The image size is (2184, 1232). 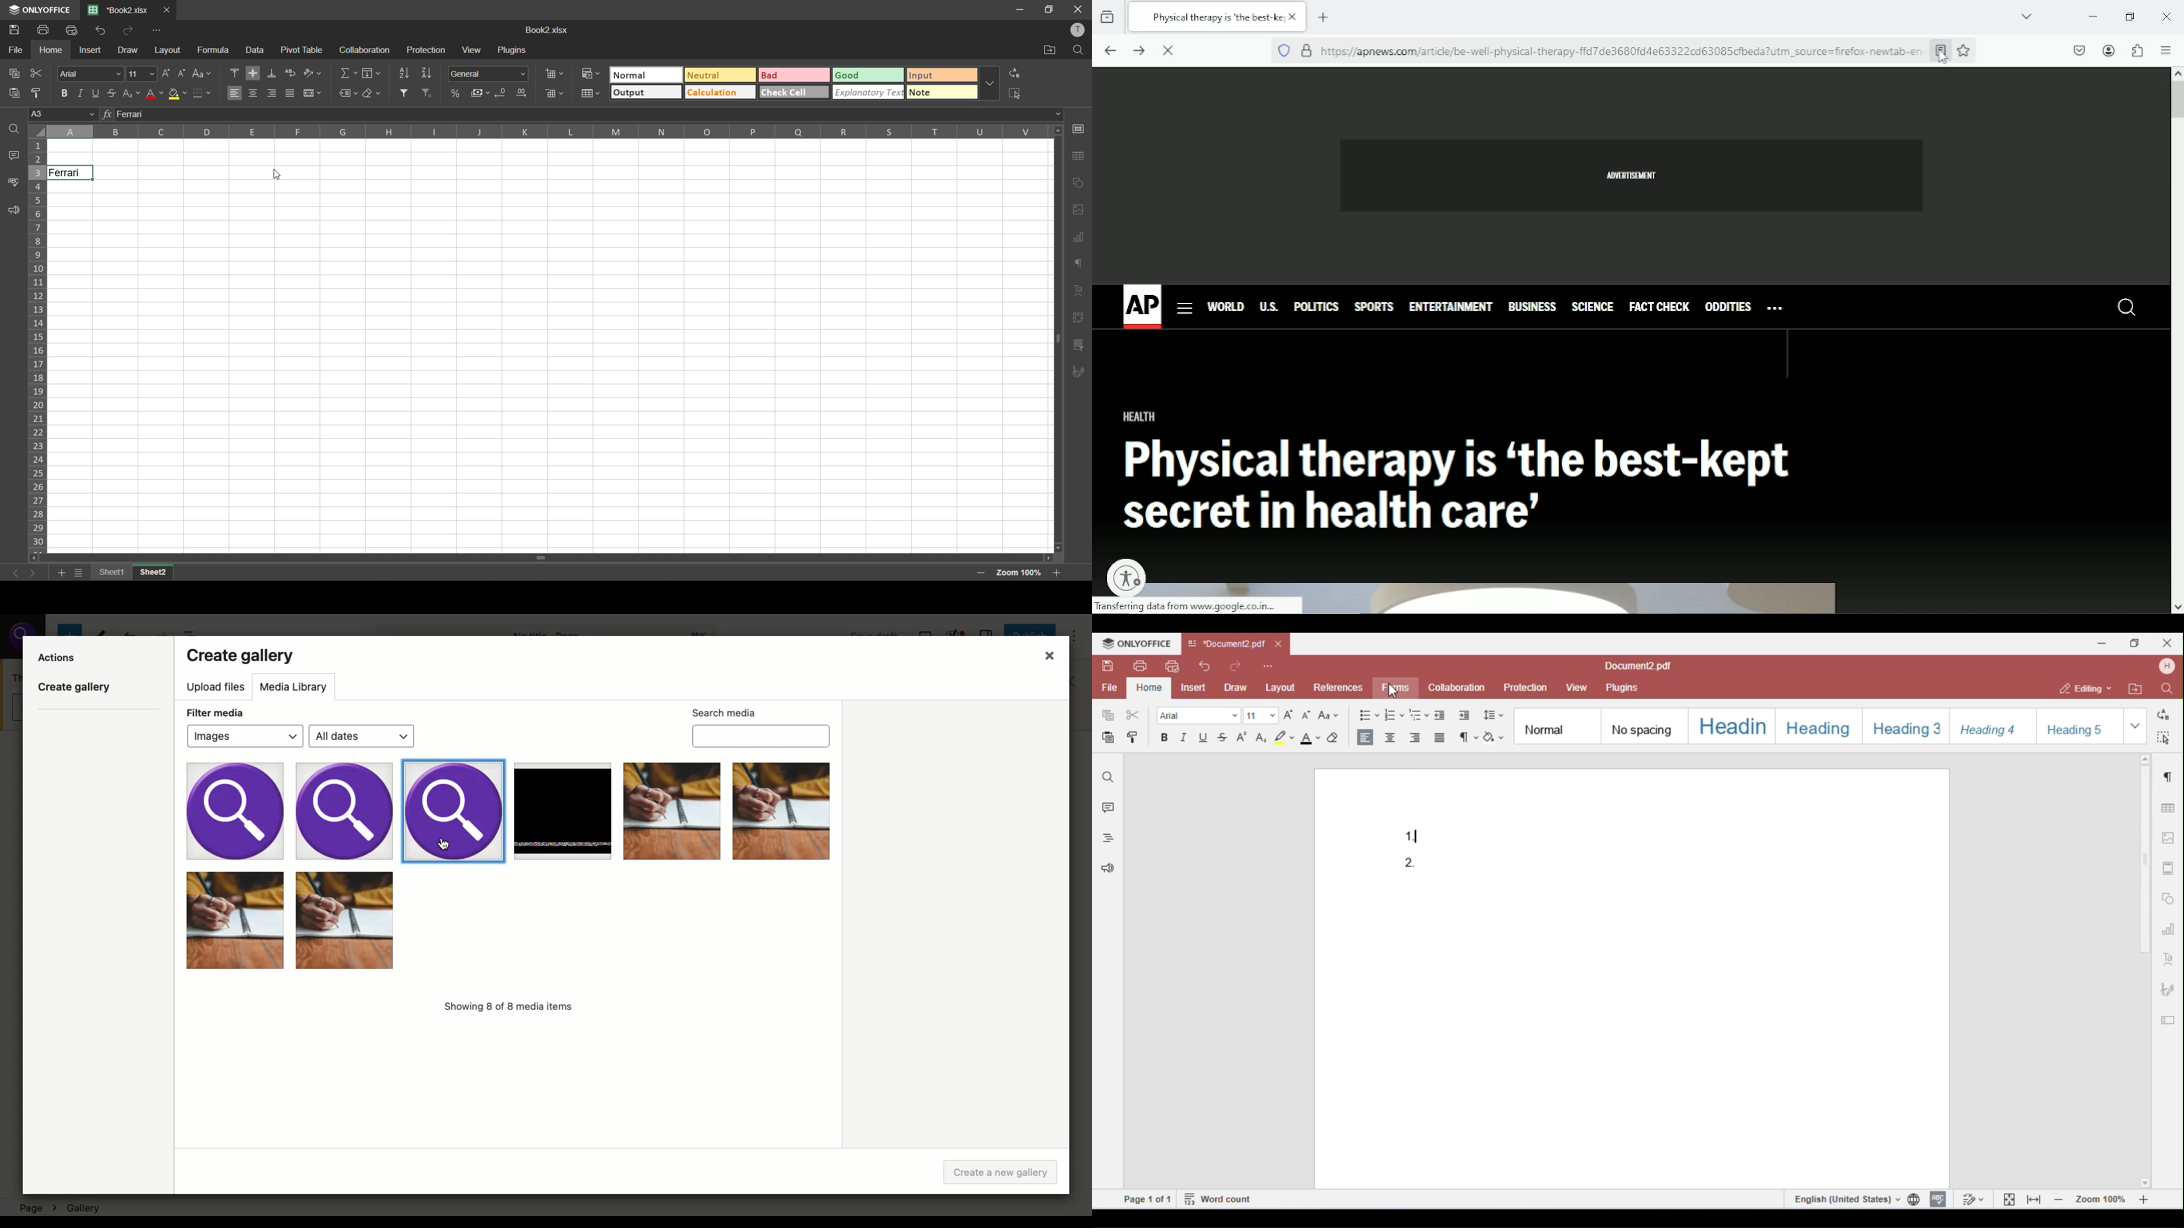 I want to click on view recent browsing, so click(x=1109, y=18).